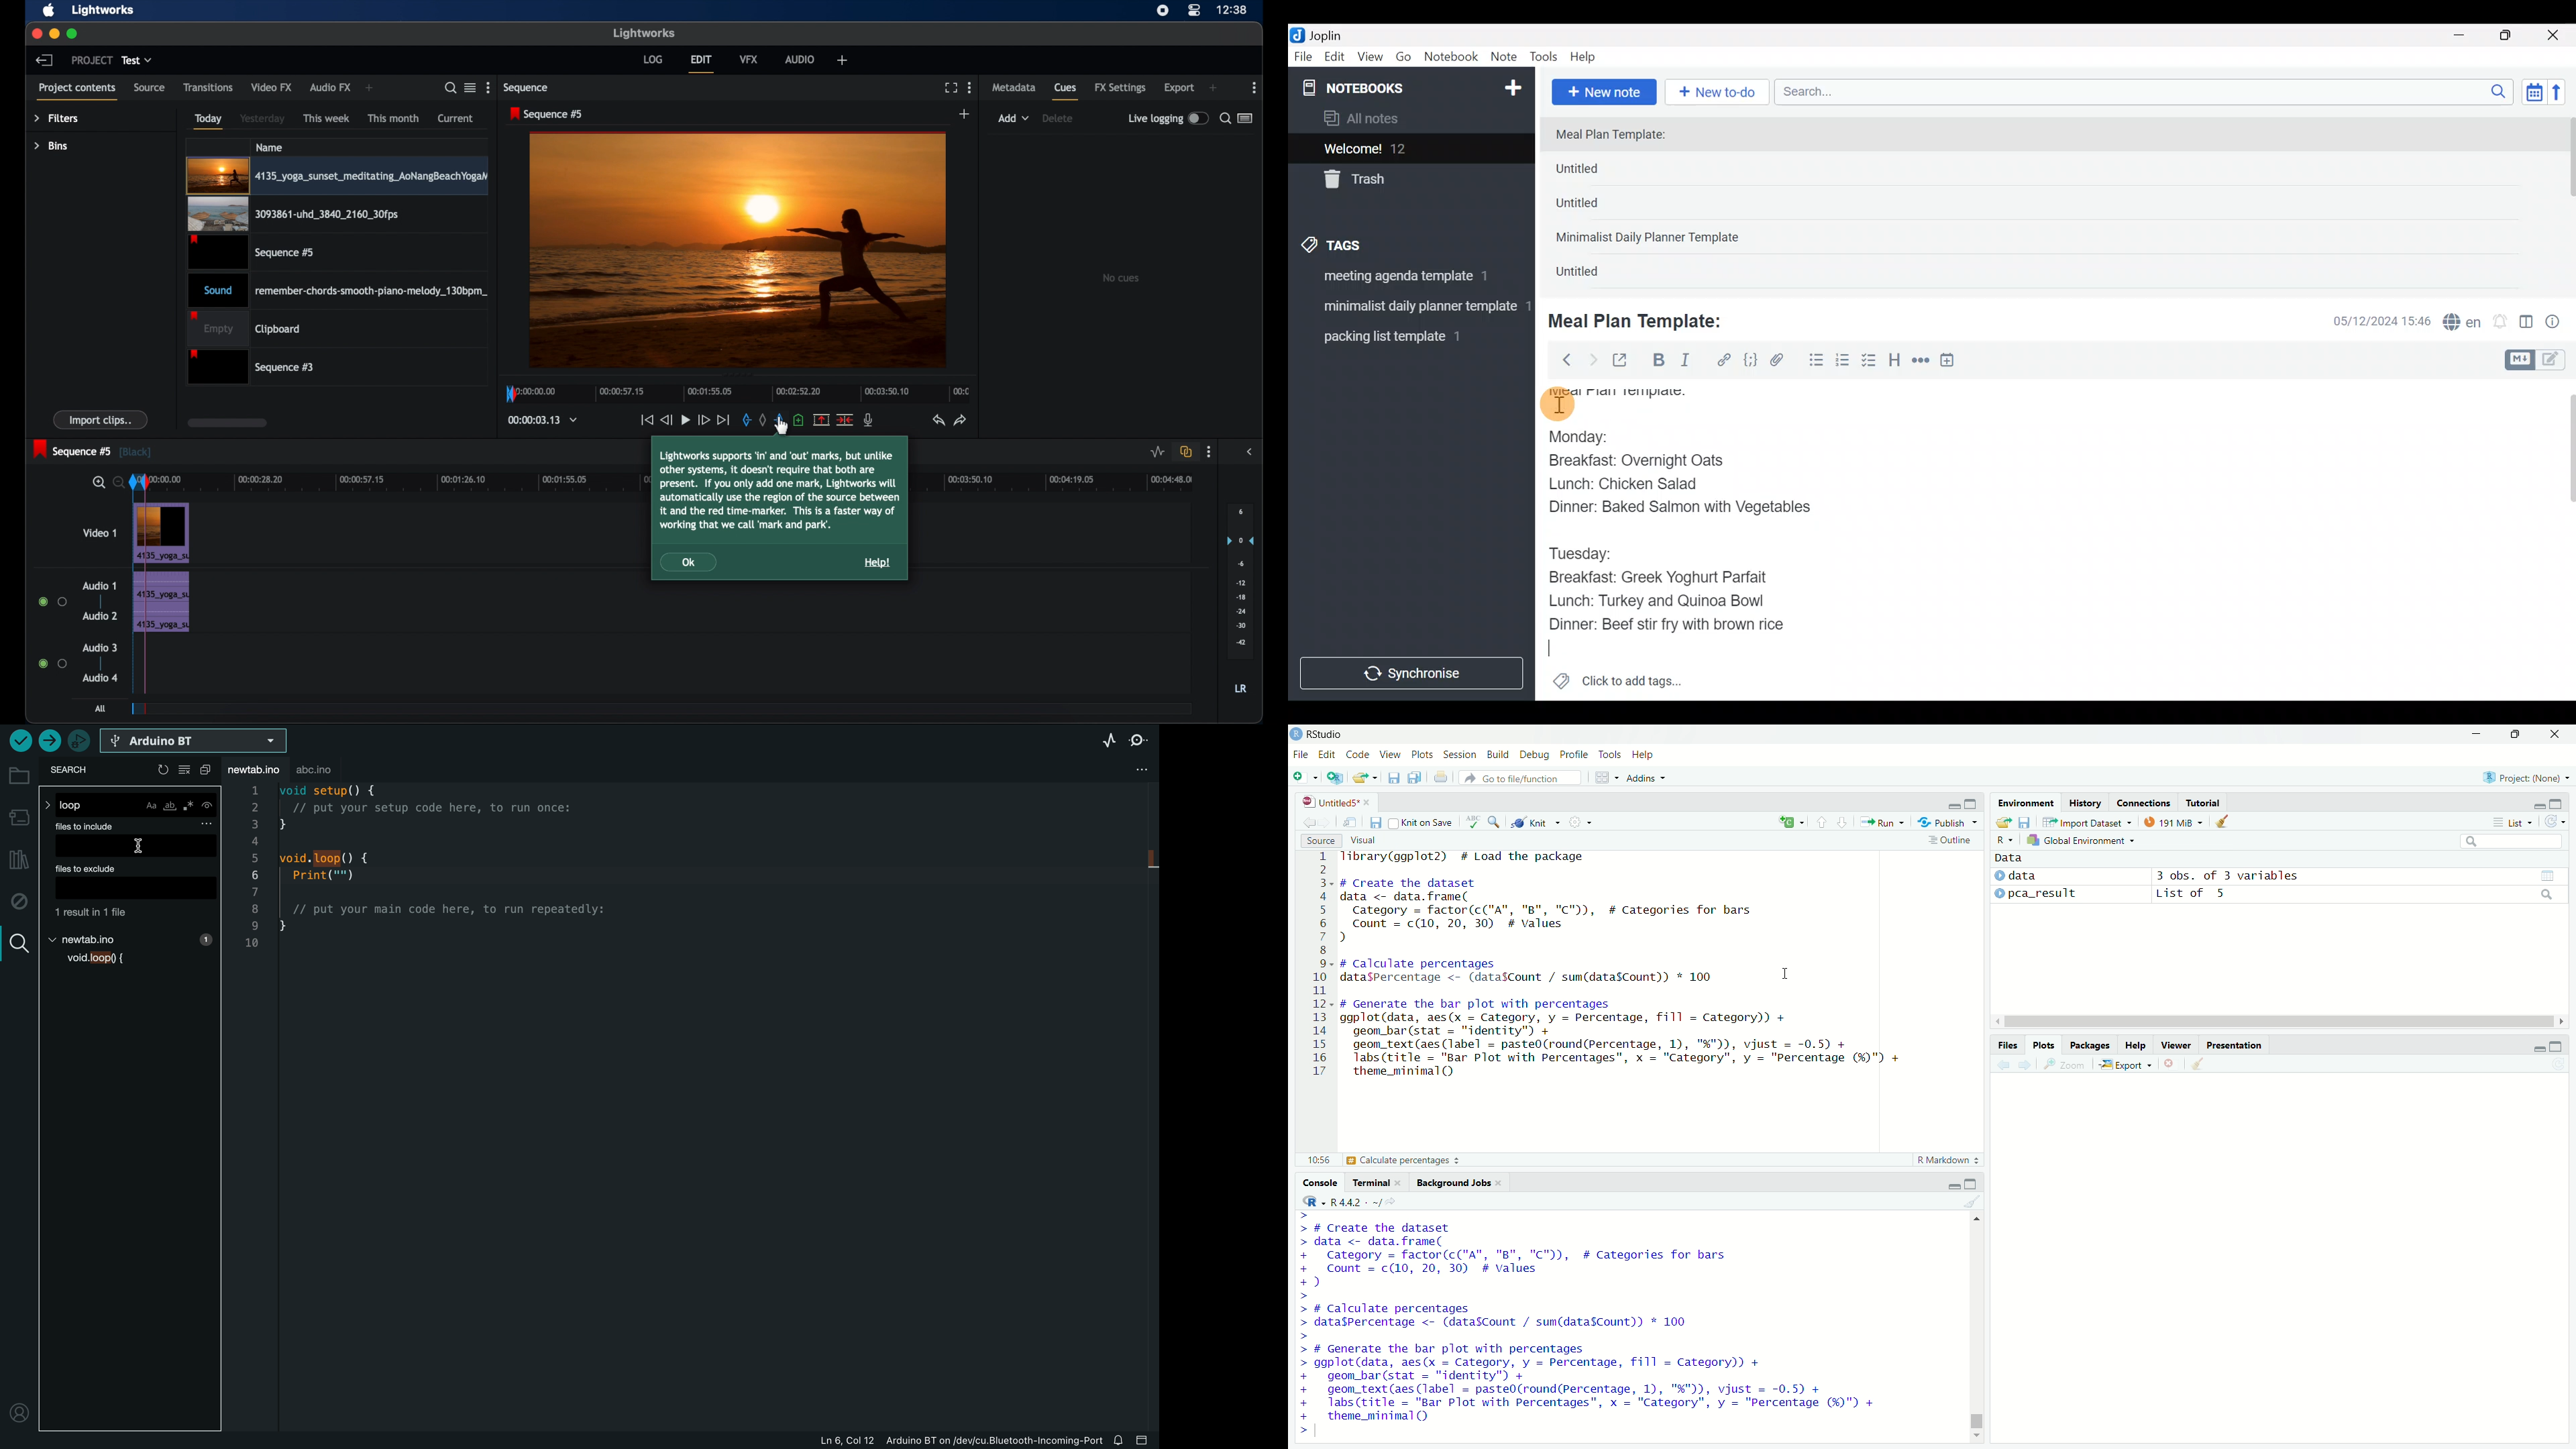 Image resolution: width=2576 pixels, height=1456 pixels. Describe the element at coordinates (2003, 1065) in the screenshot. I see `go back` at that location.